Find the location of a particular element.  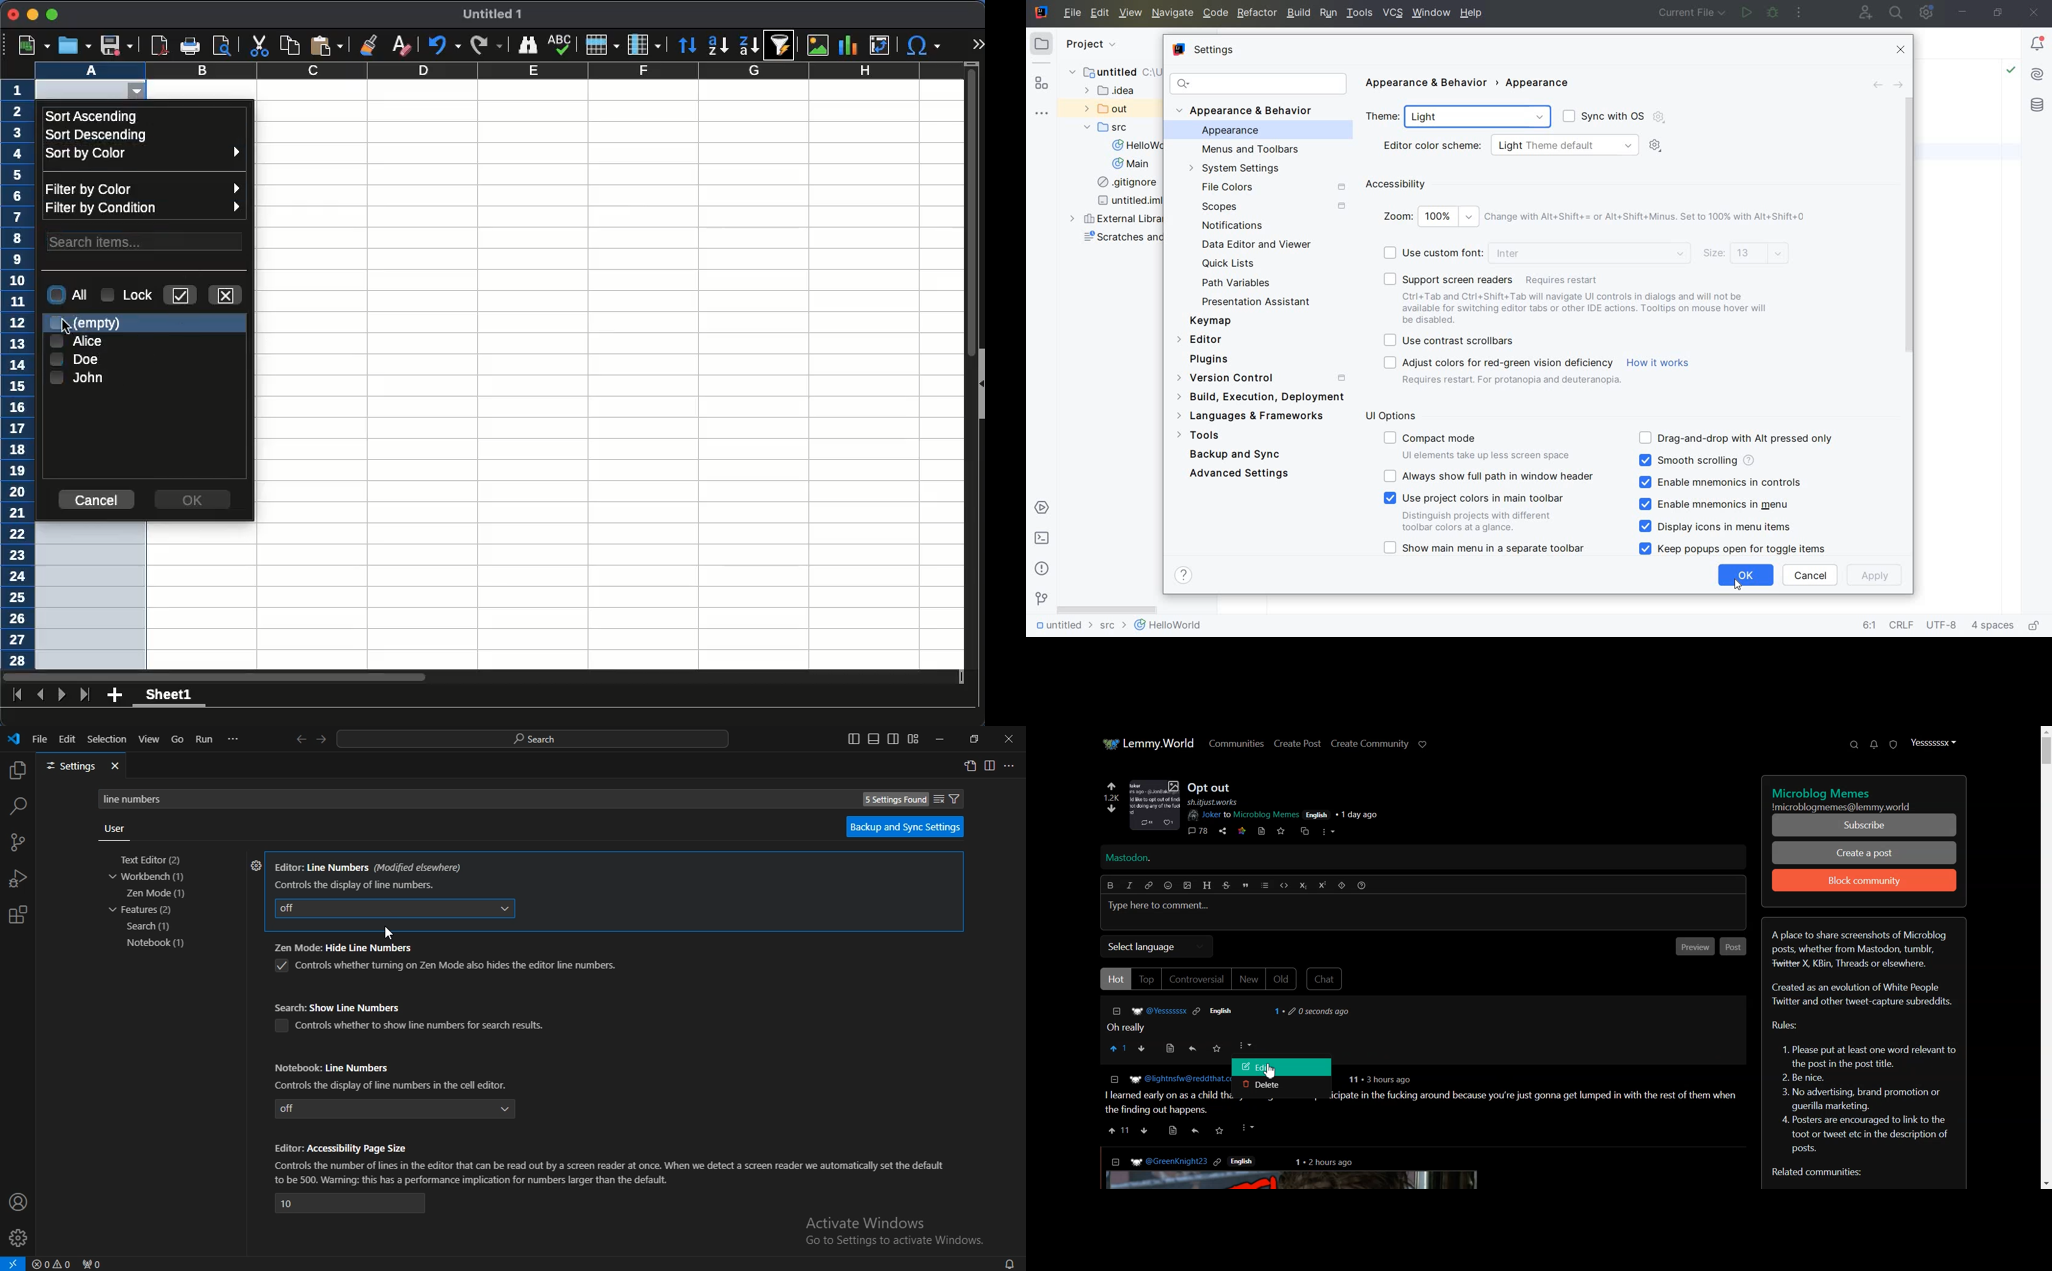

clone formatting is located at coordinates (372, 44).